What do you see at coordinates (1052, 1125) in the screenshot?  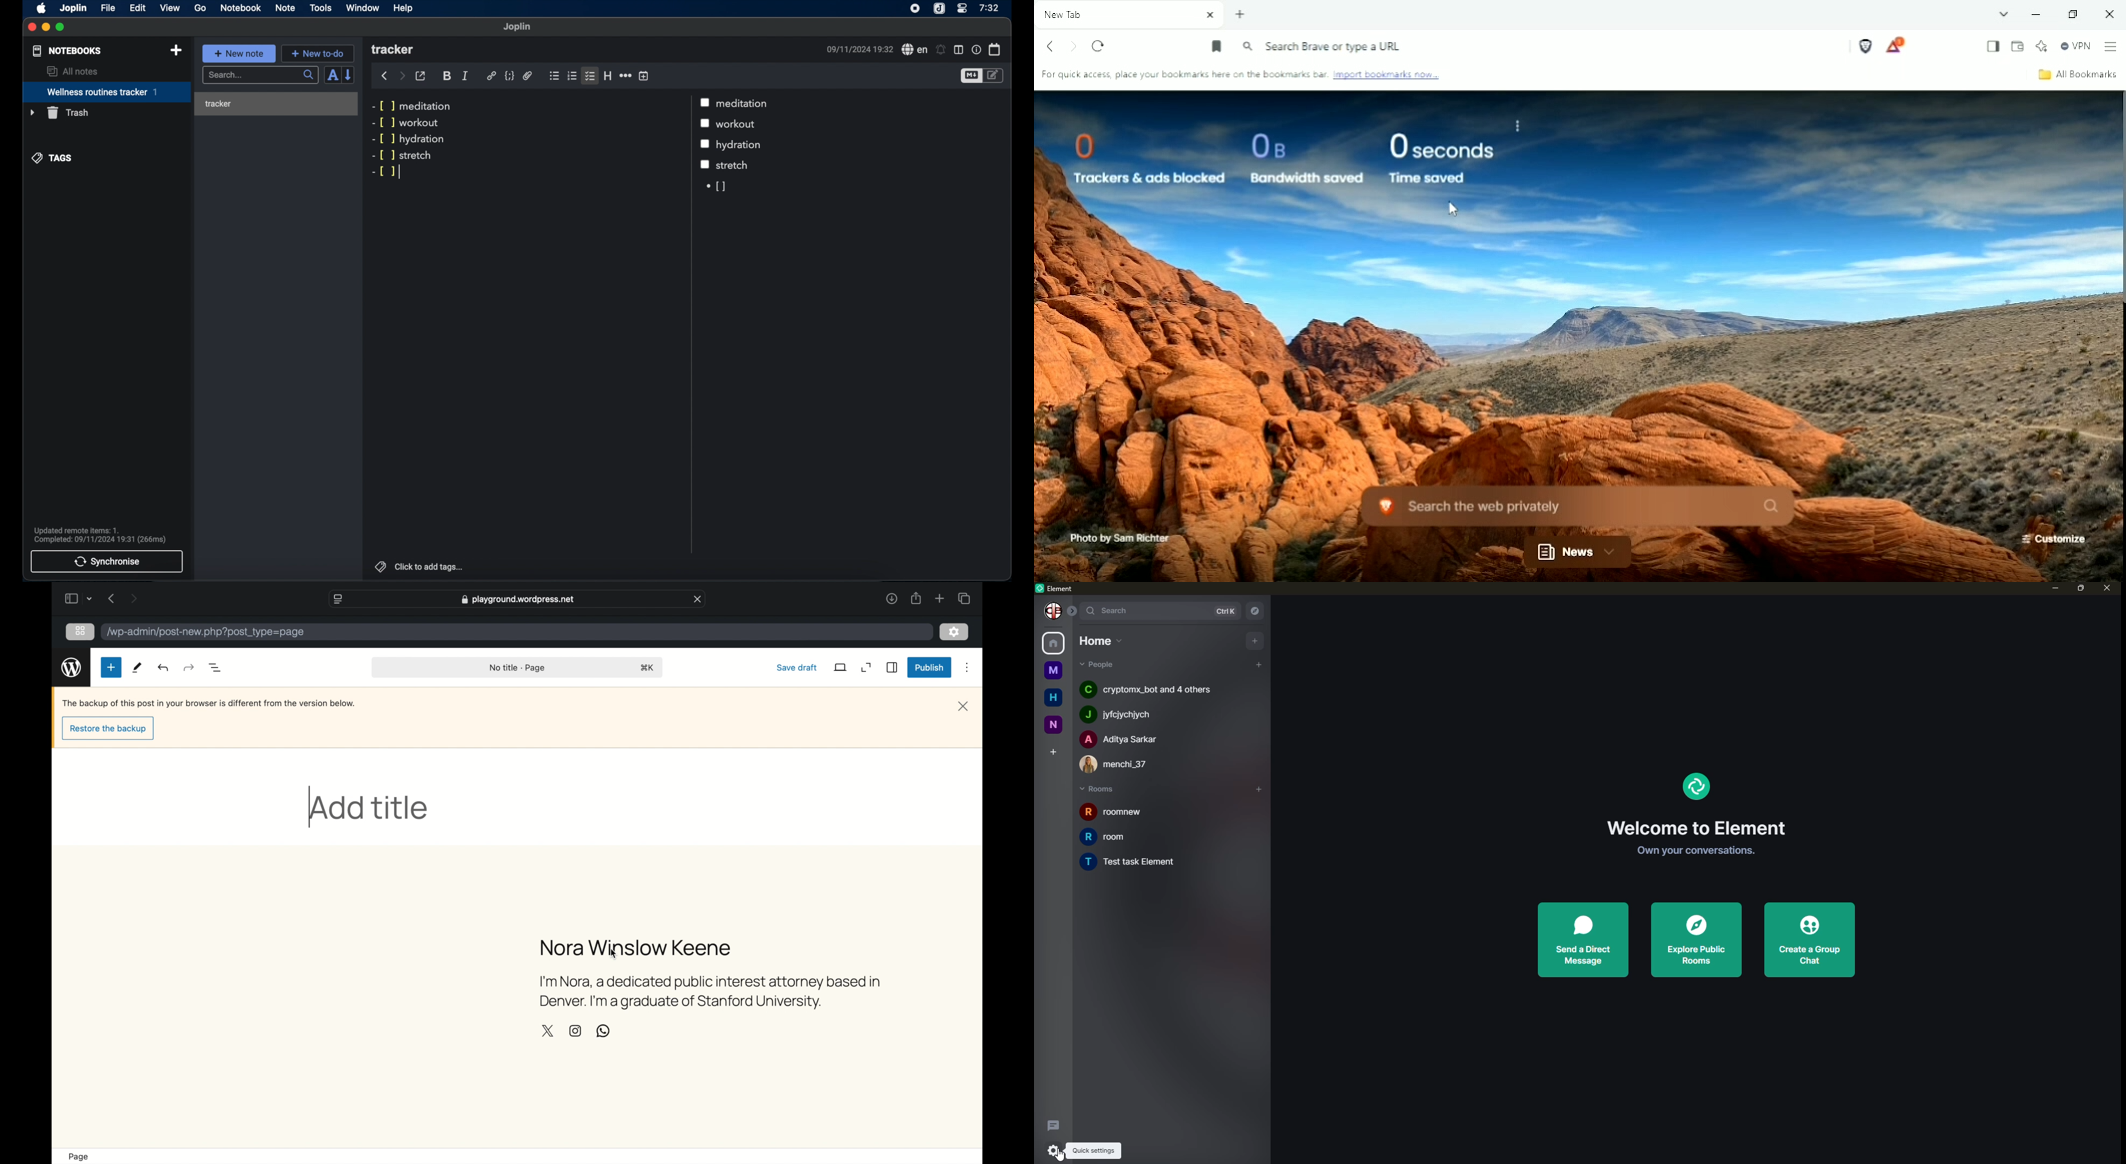 I see `threads` at bounding box center [1052, 1125].